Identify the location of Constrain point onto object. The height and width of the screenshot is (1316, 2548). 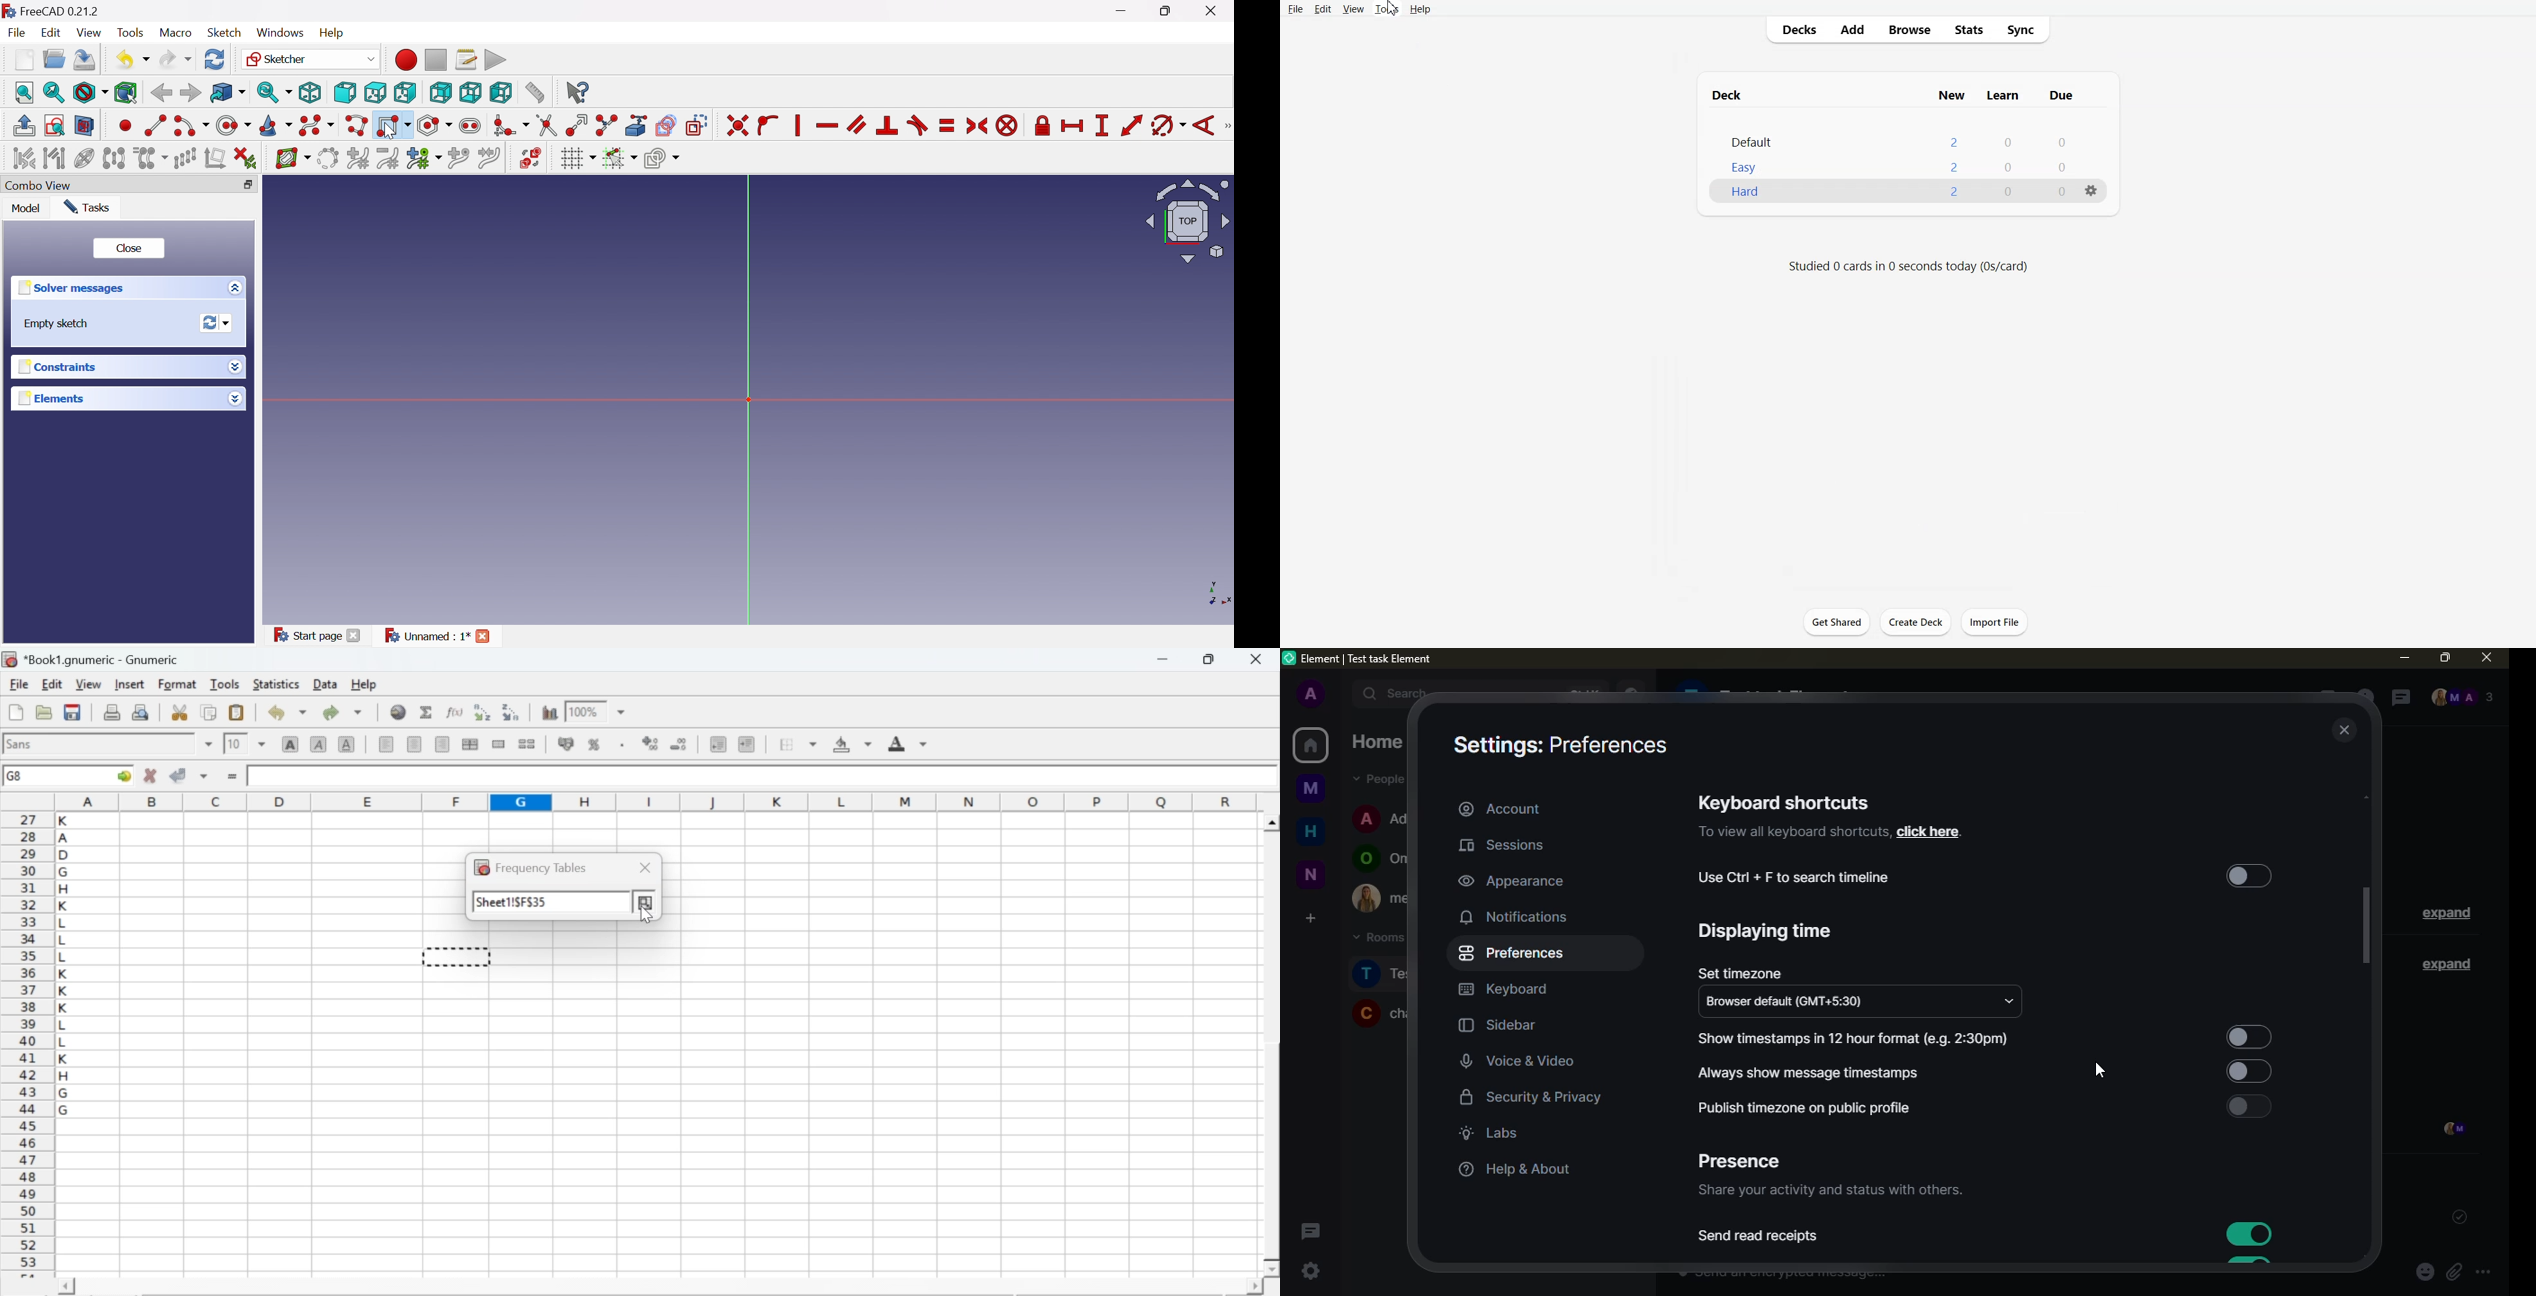
(770, 127).